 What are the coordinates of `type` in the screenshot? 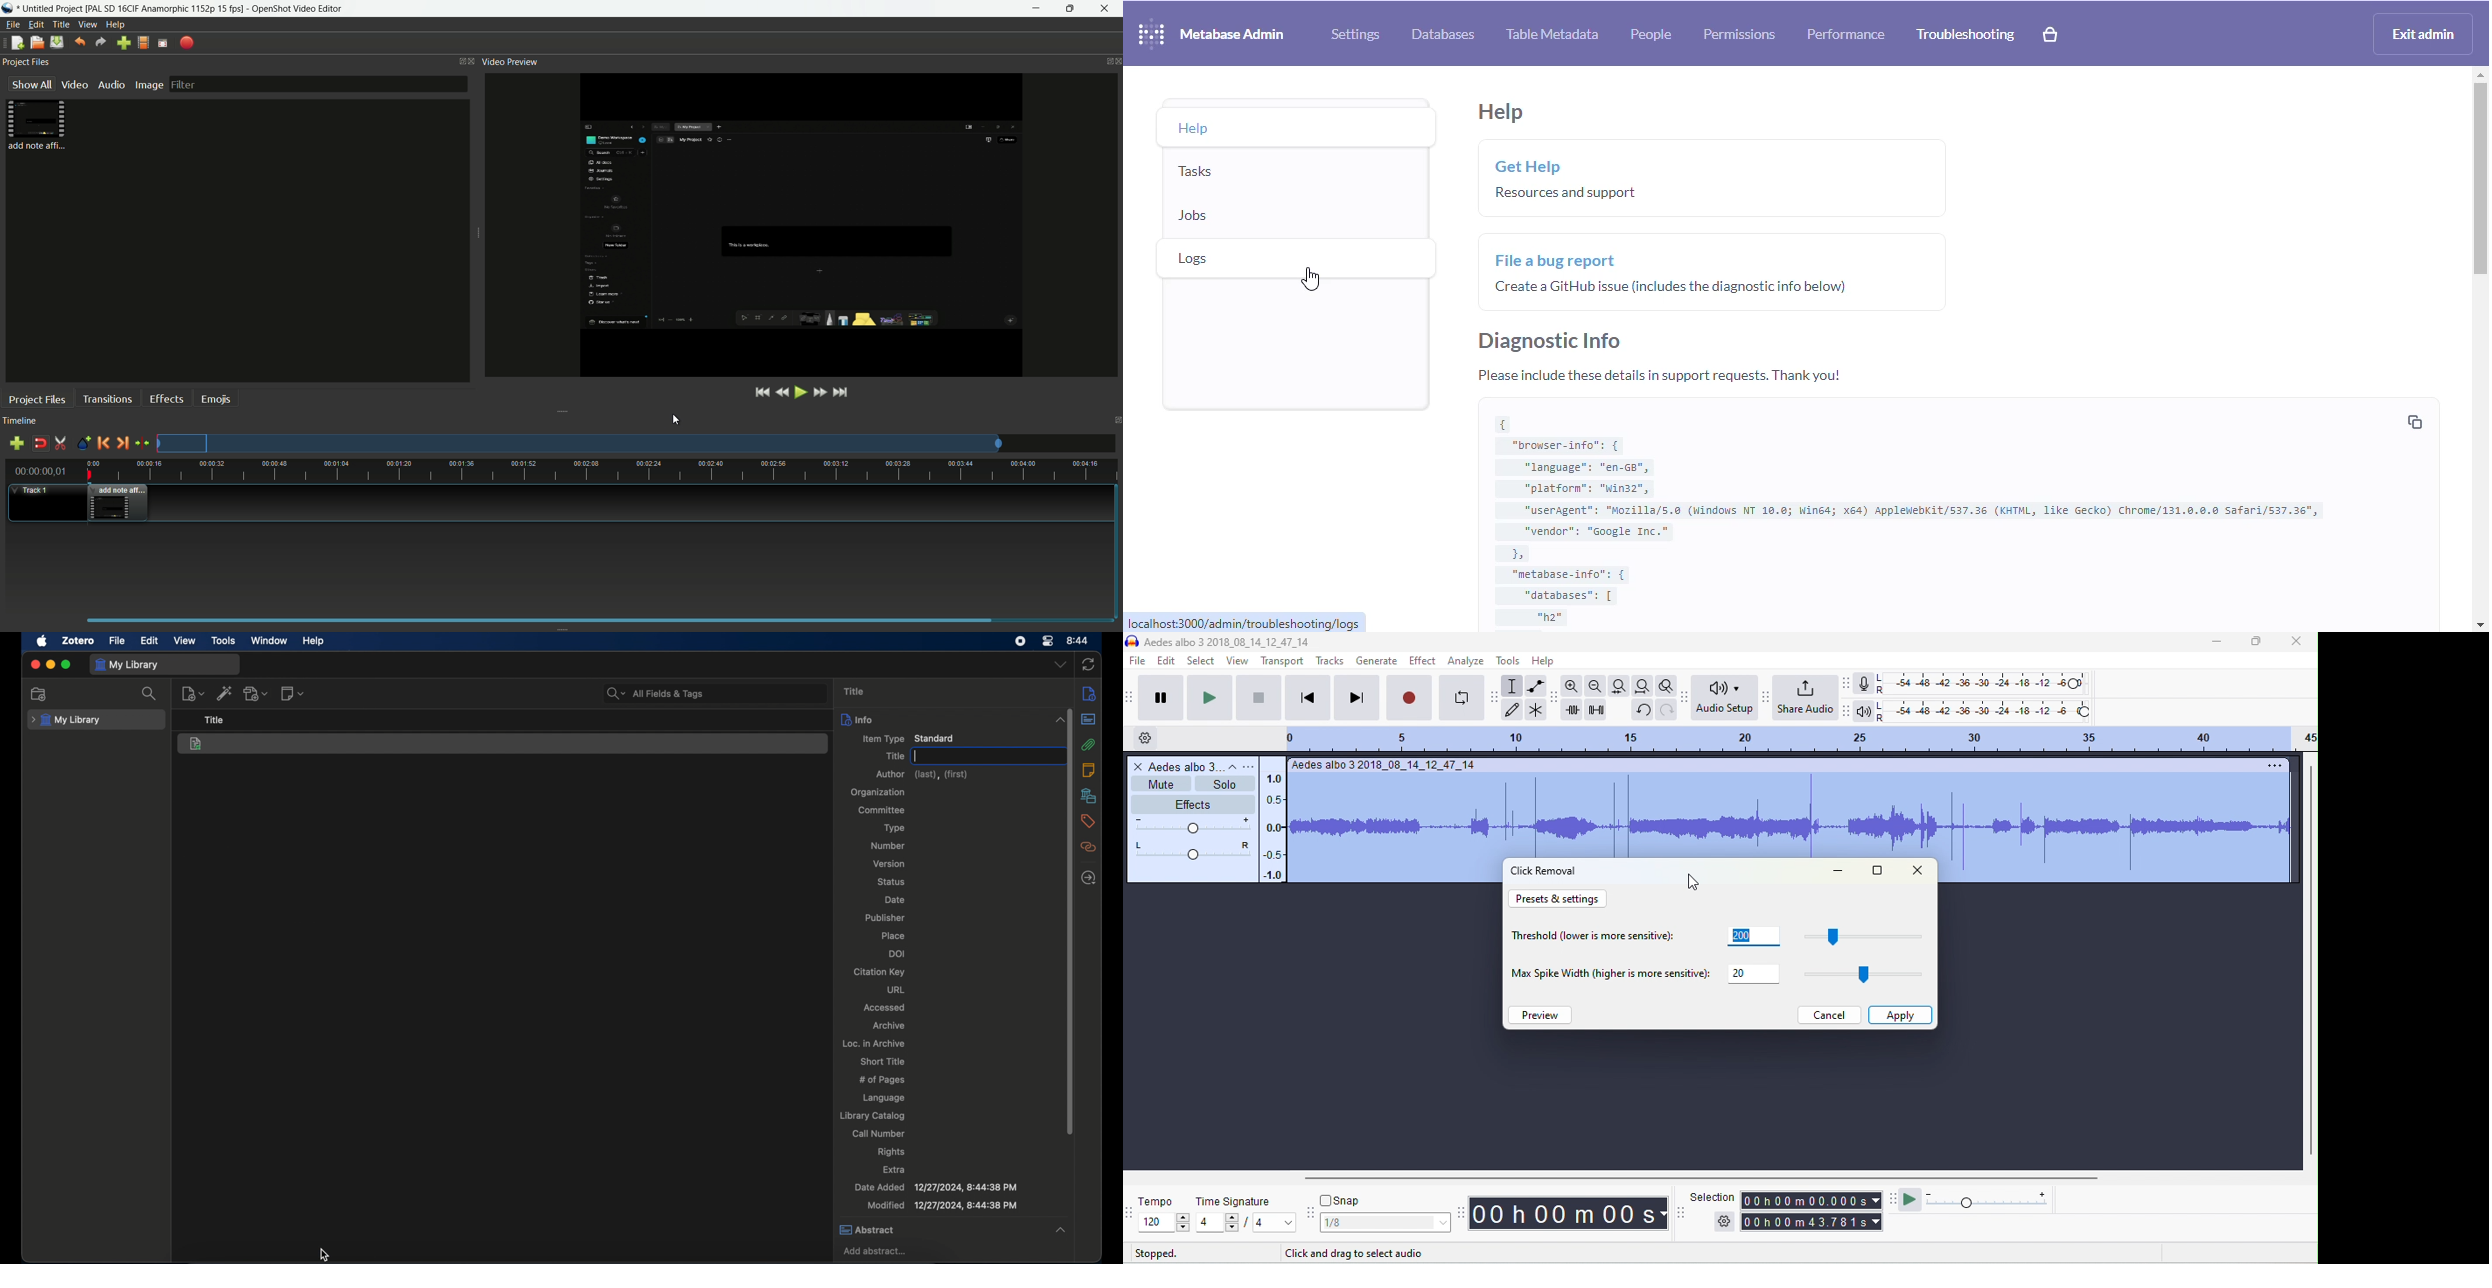 It's located at (892, 827).